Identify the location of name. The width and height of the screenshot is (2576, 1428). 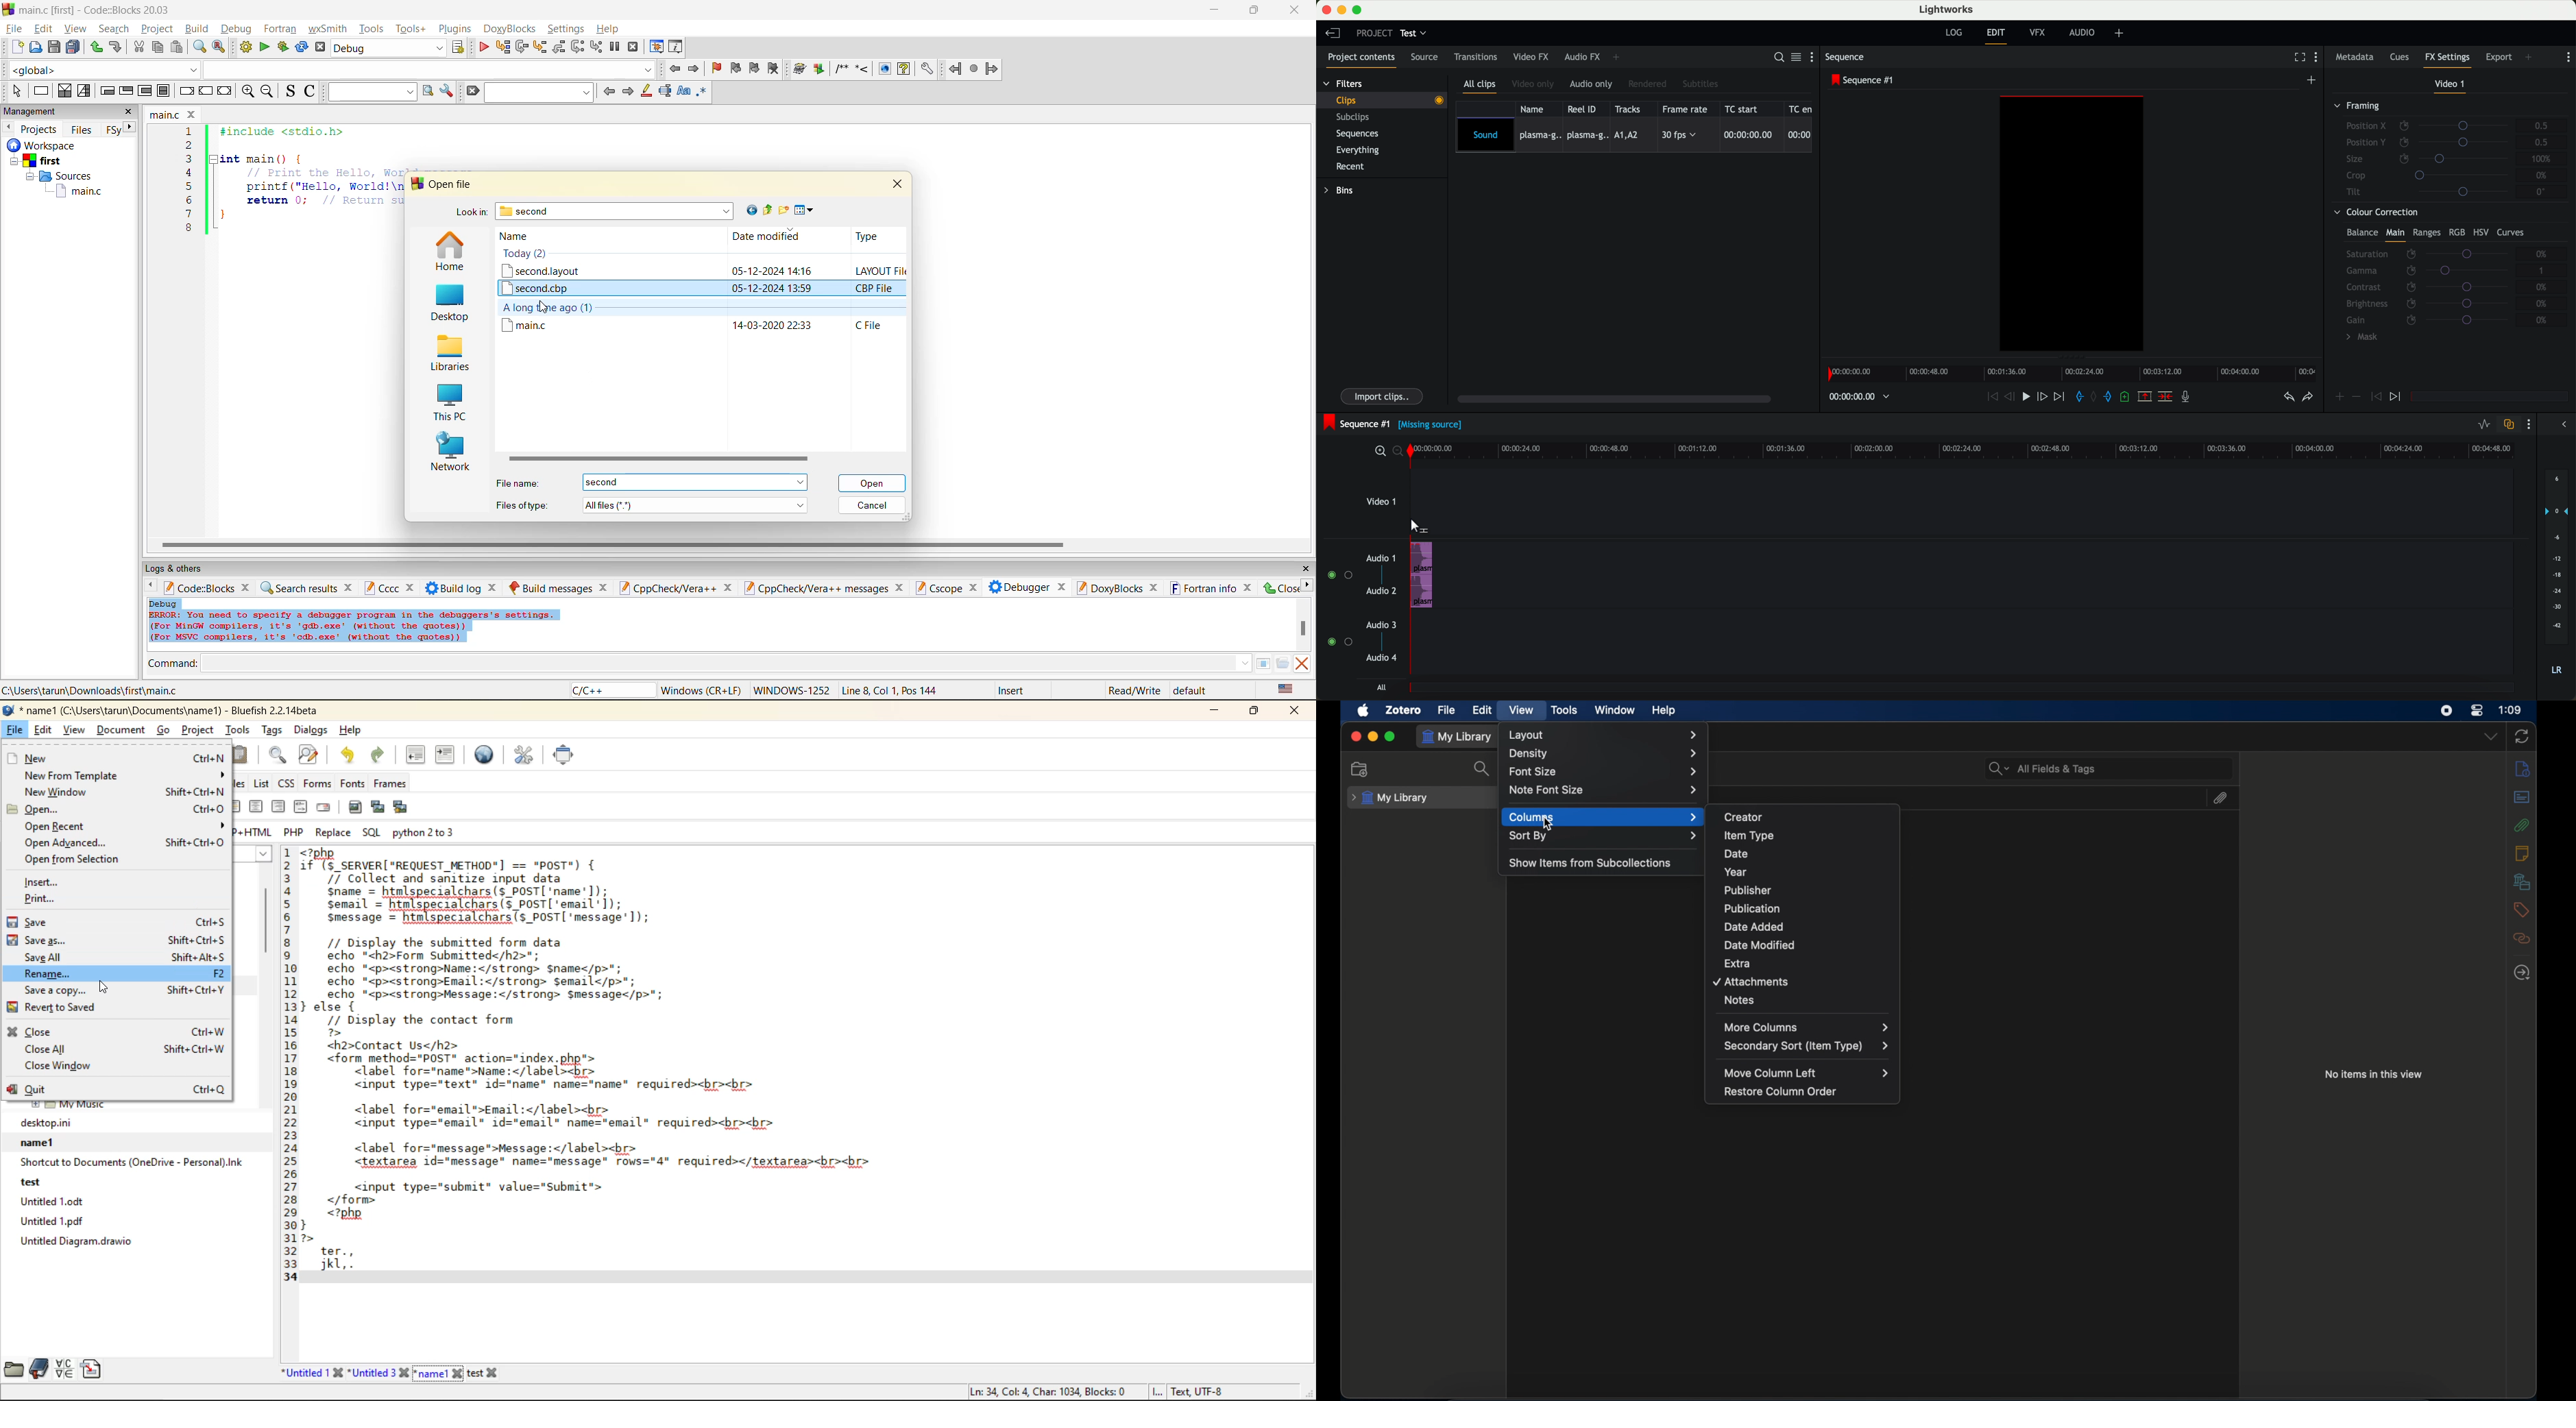
(521, 236).